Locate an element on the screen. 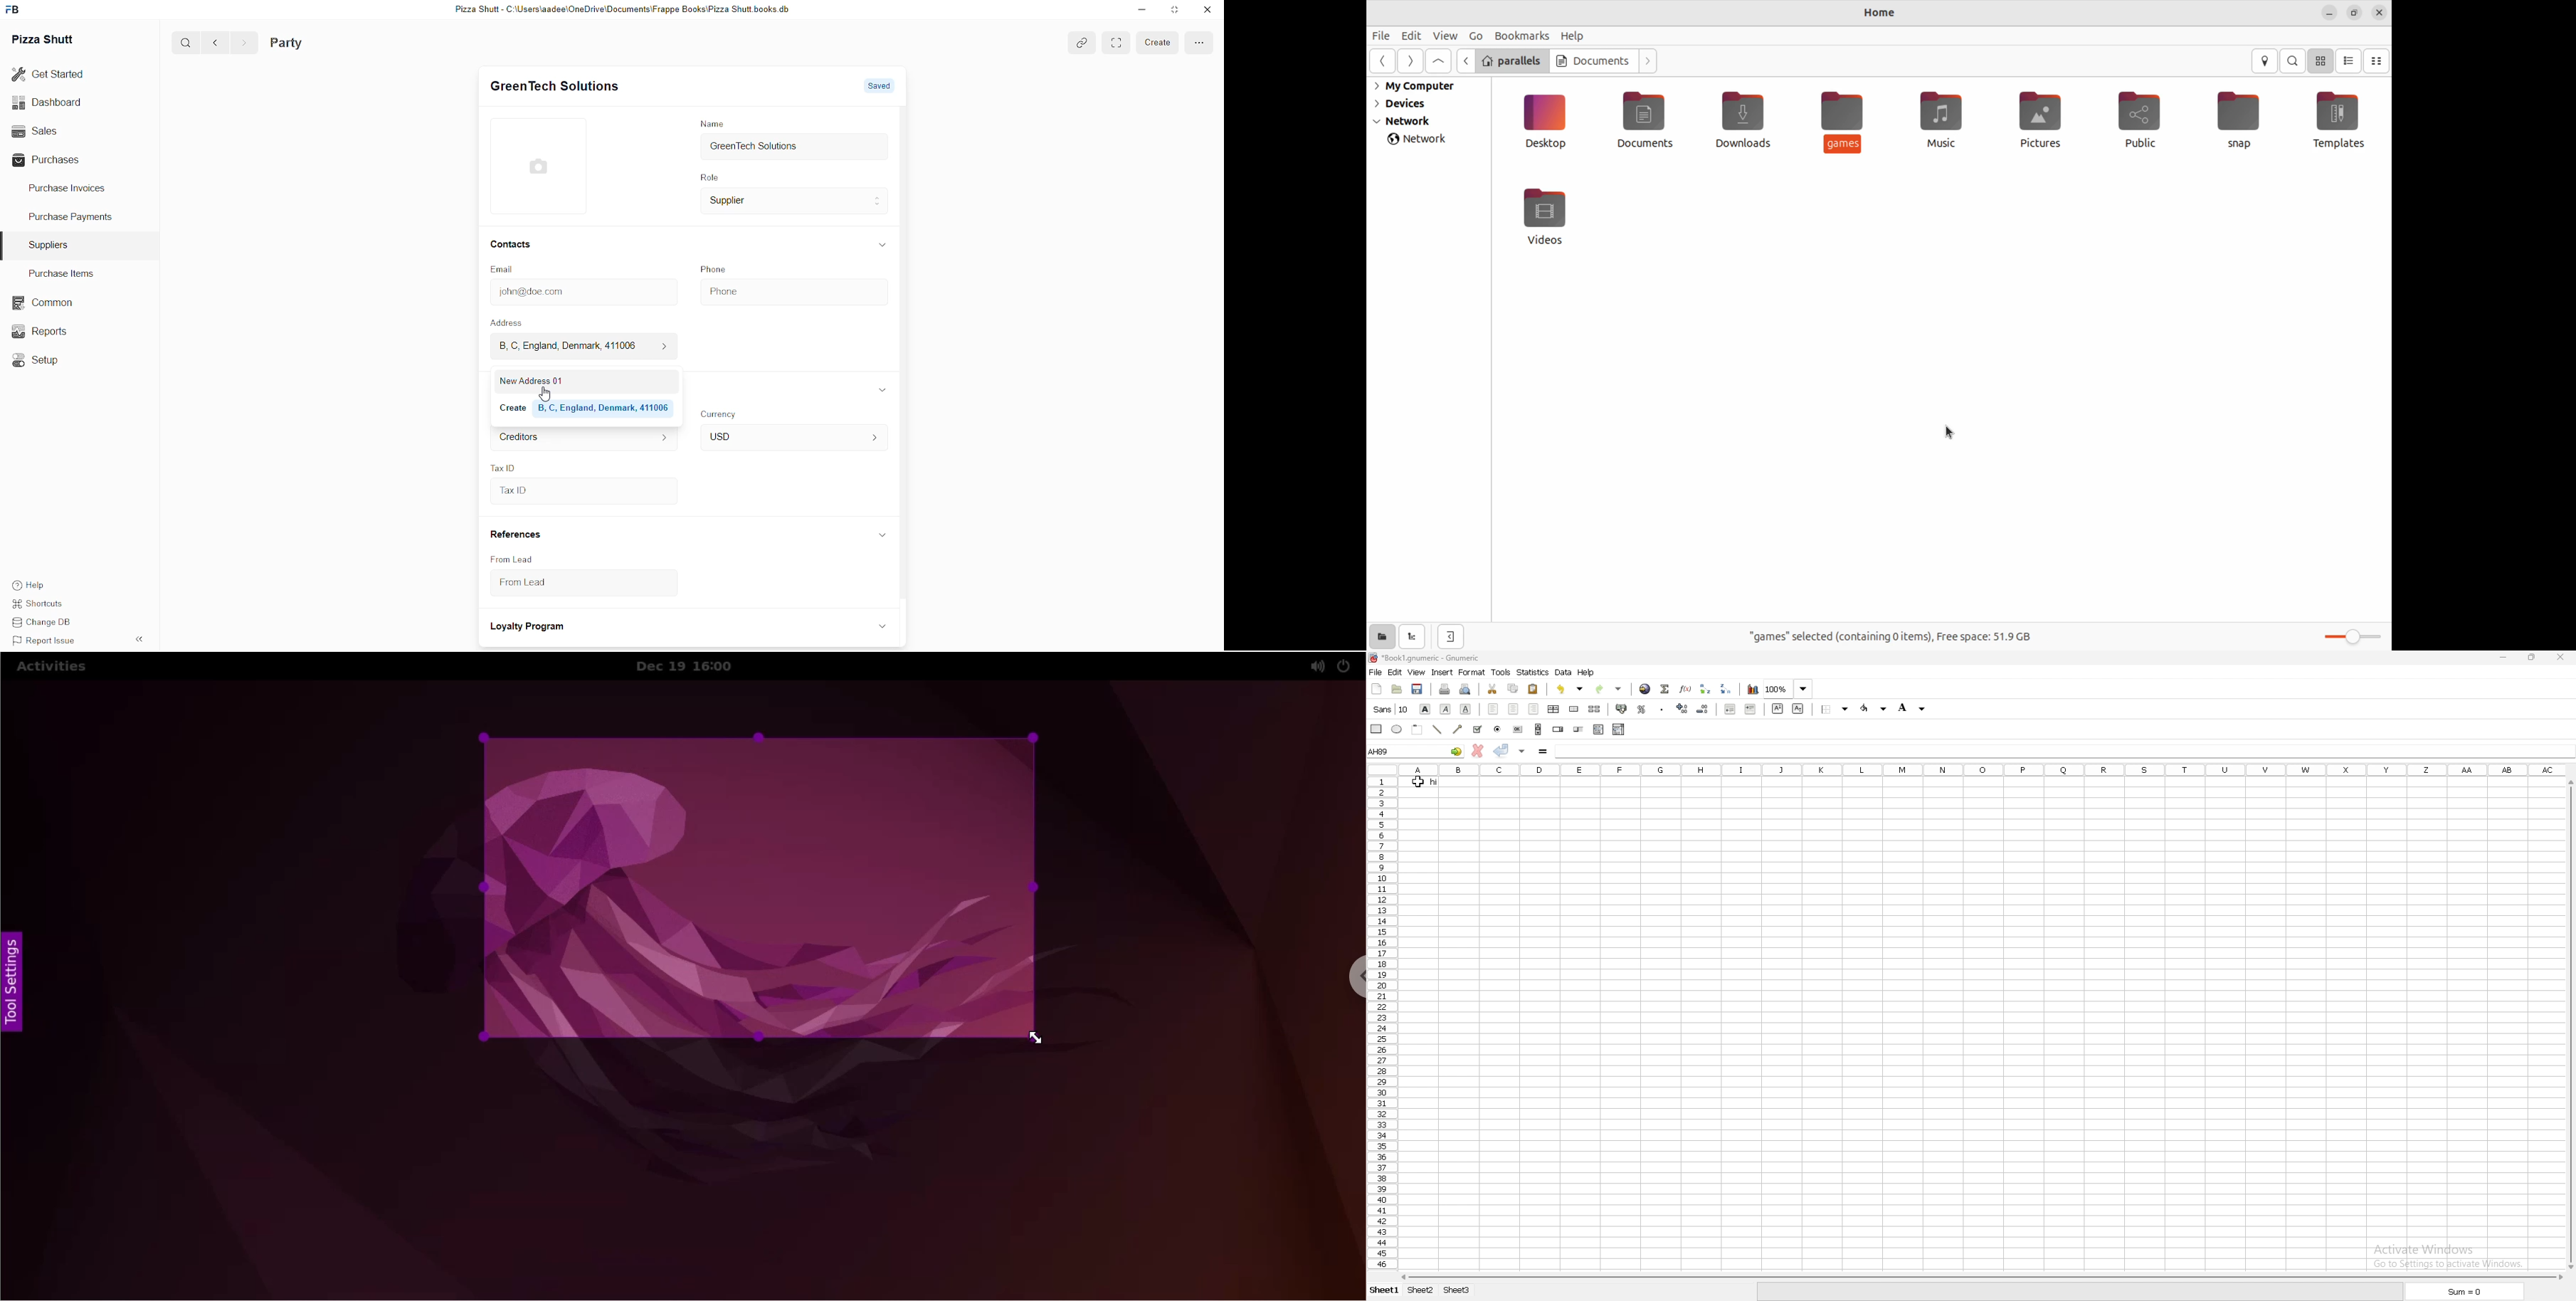 The width and height of the screenshot is (2576, 1316). hide is located at coordinates (883, 244).